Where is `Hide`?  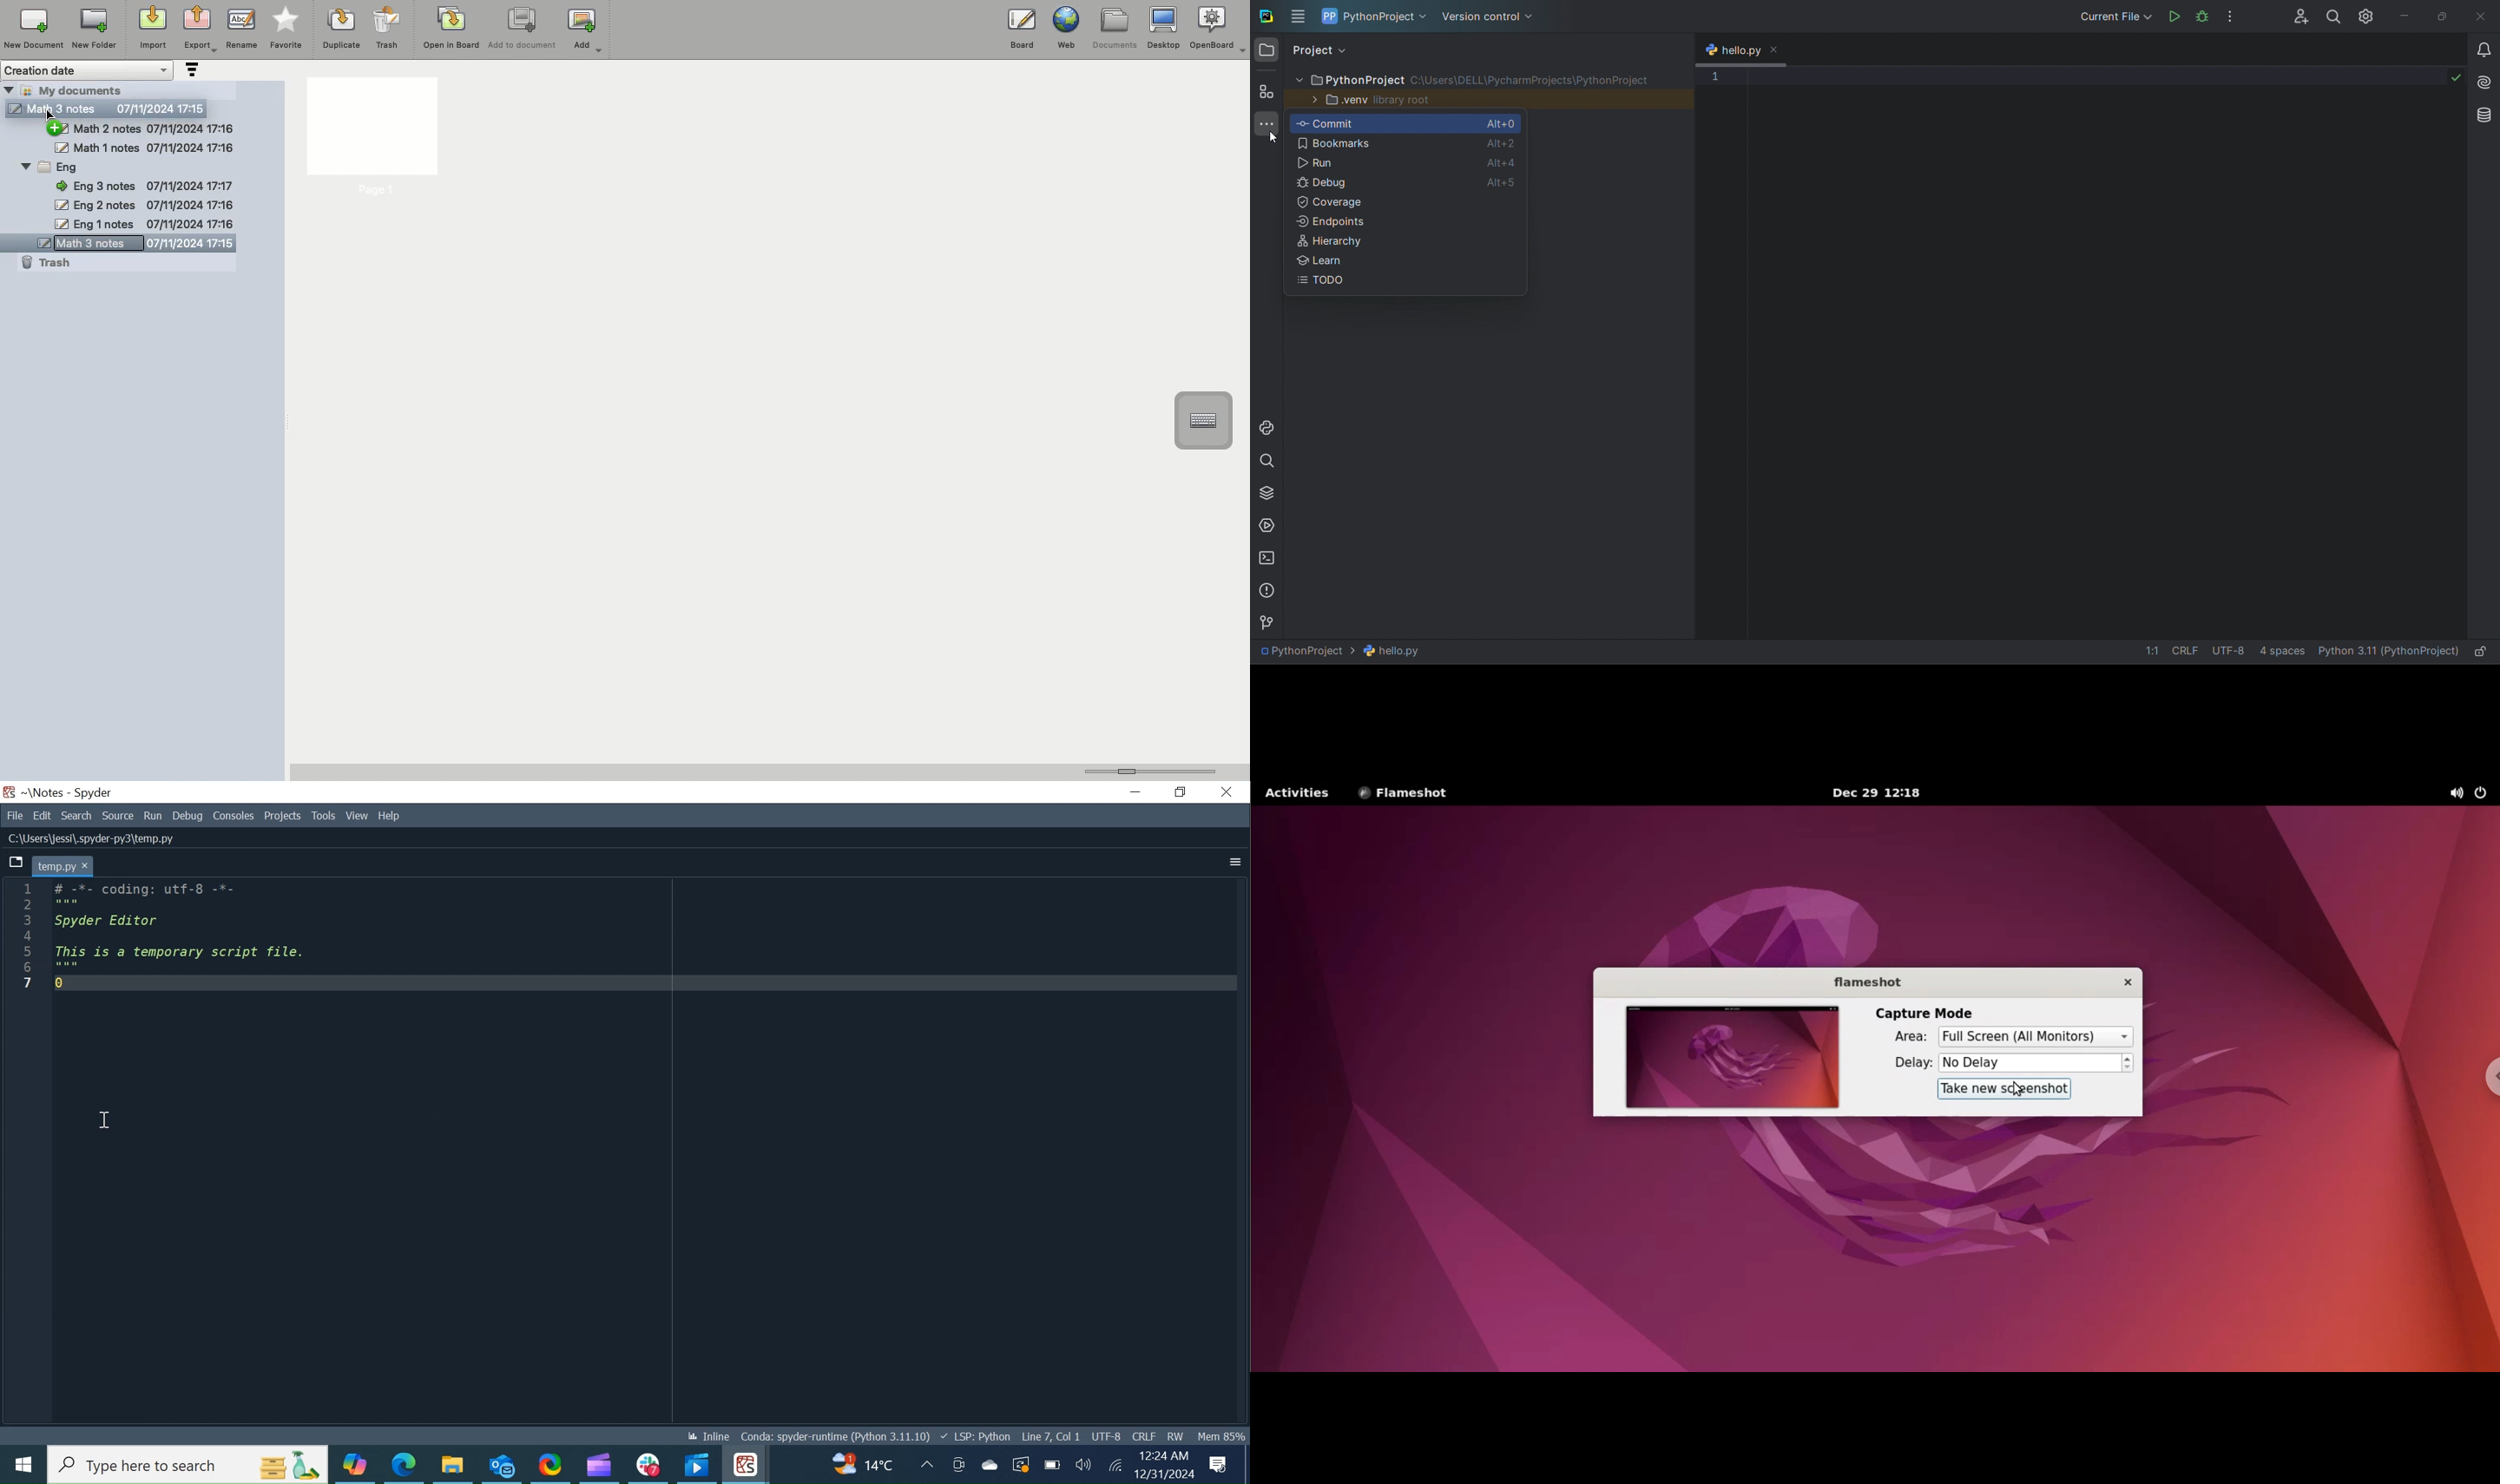 Hide is located at coordinates (61, 129).